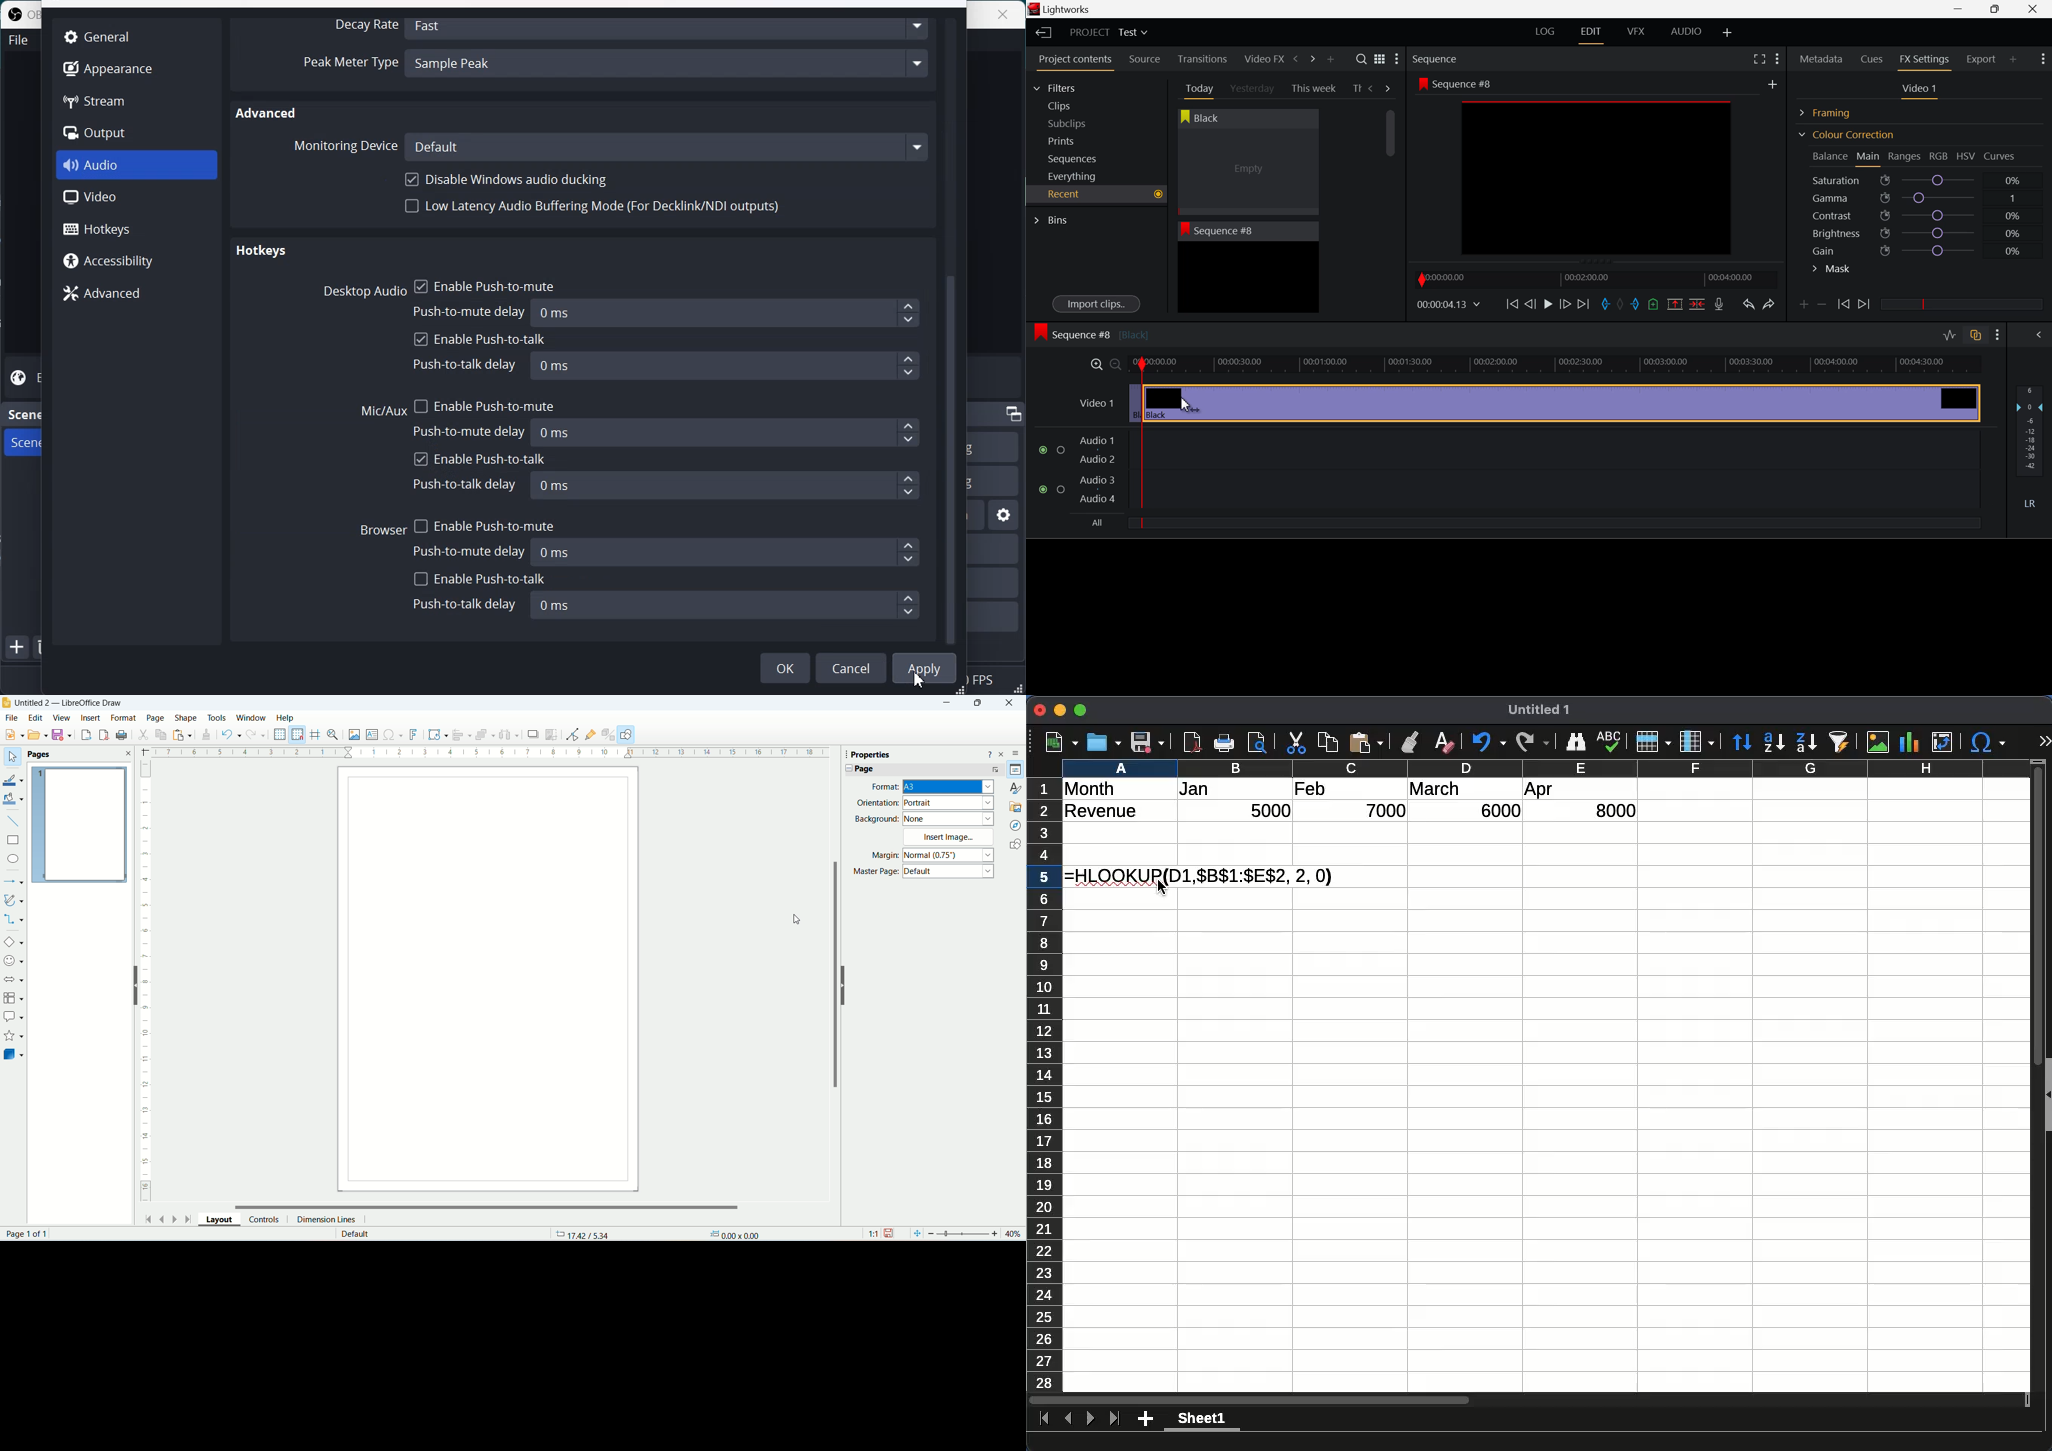 This screenshot has width=2072, height=1456. Describe the element at coordinates (232, 735) in the screenshot. I see `undo` at that location.